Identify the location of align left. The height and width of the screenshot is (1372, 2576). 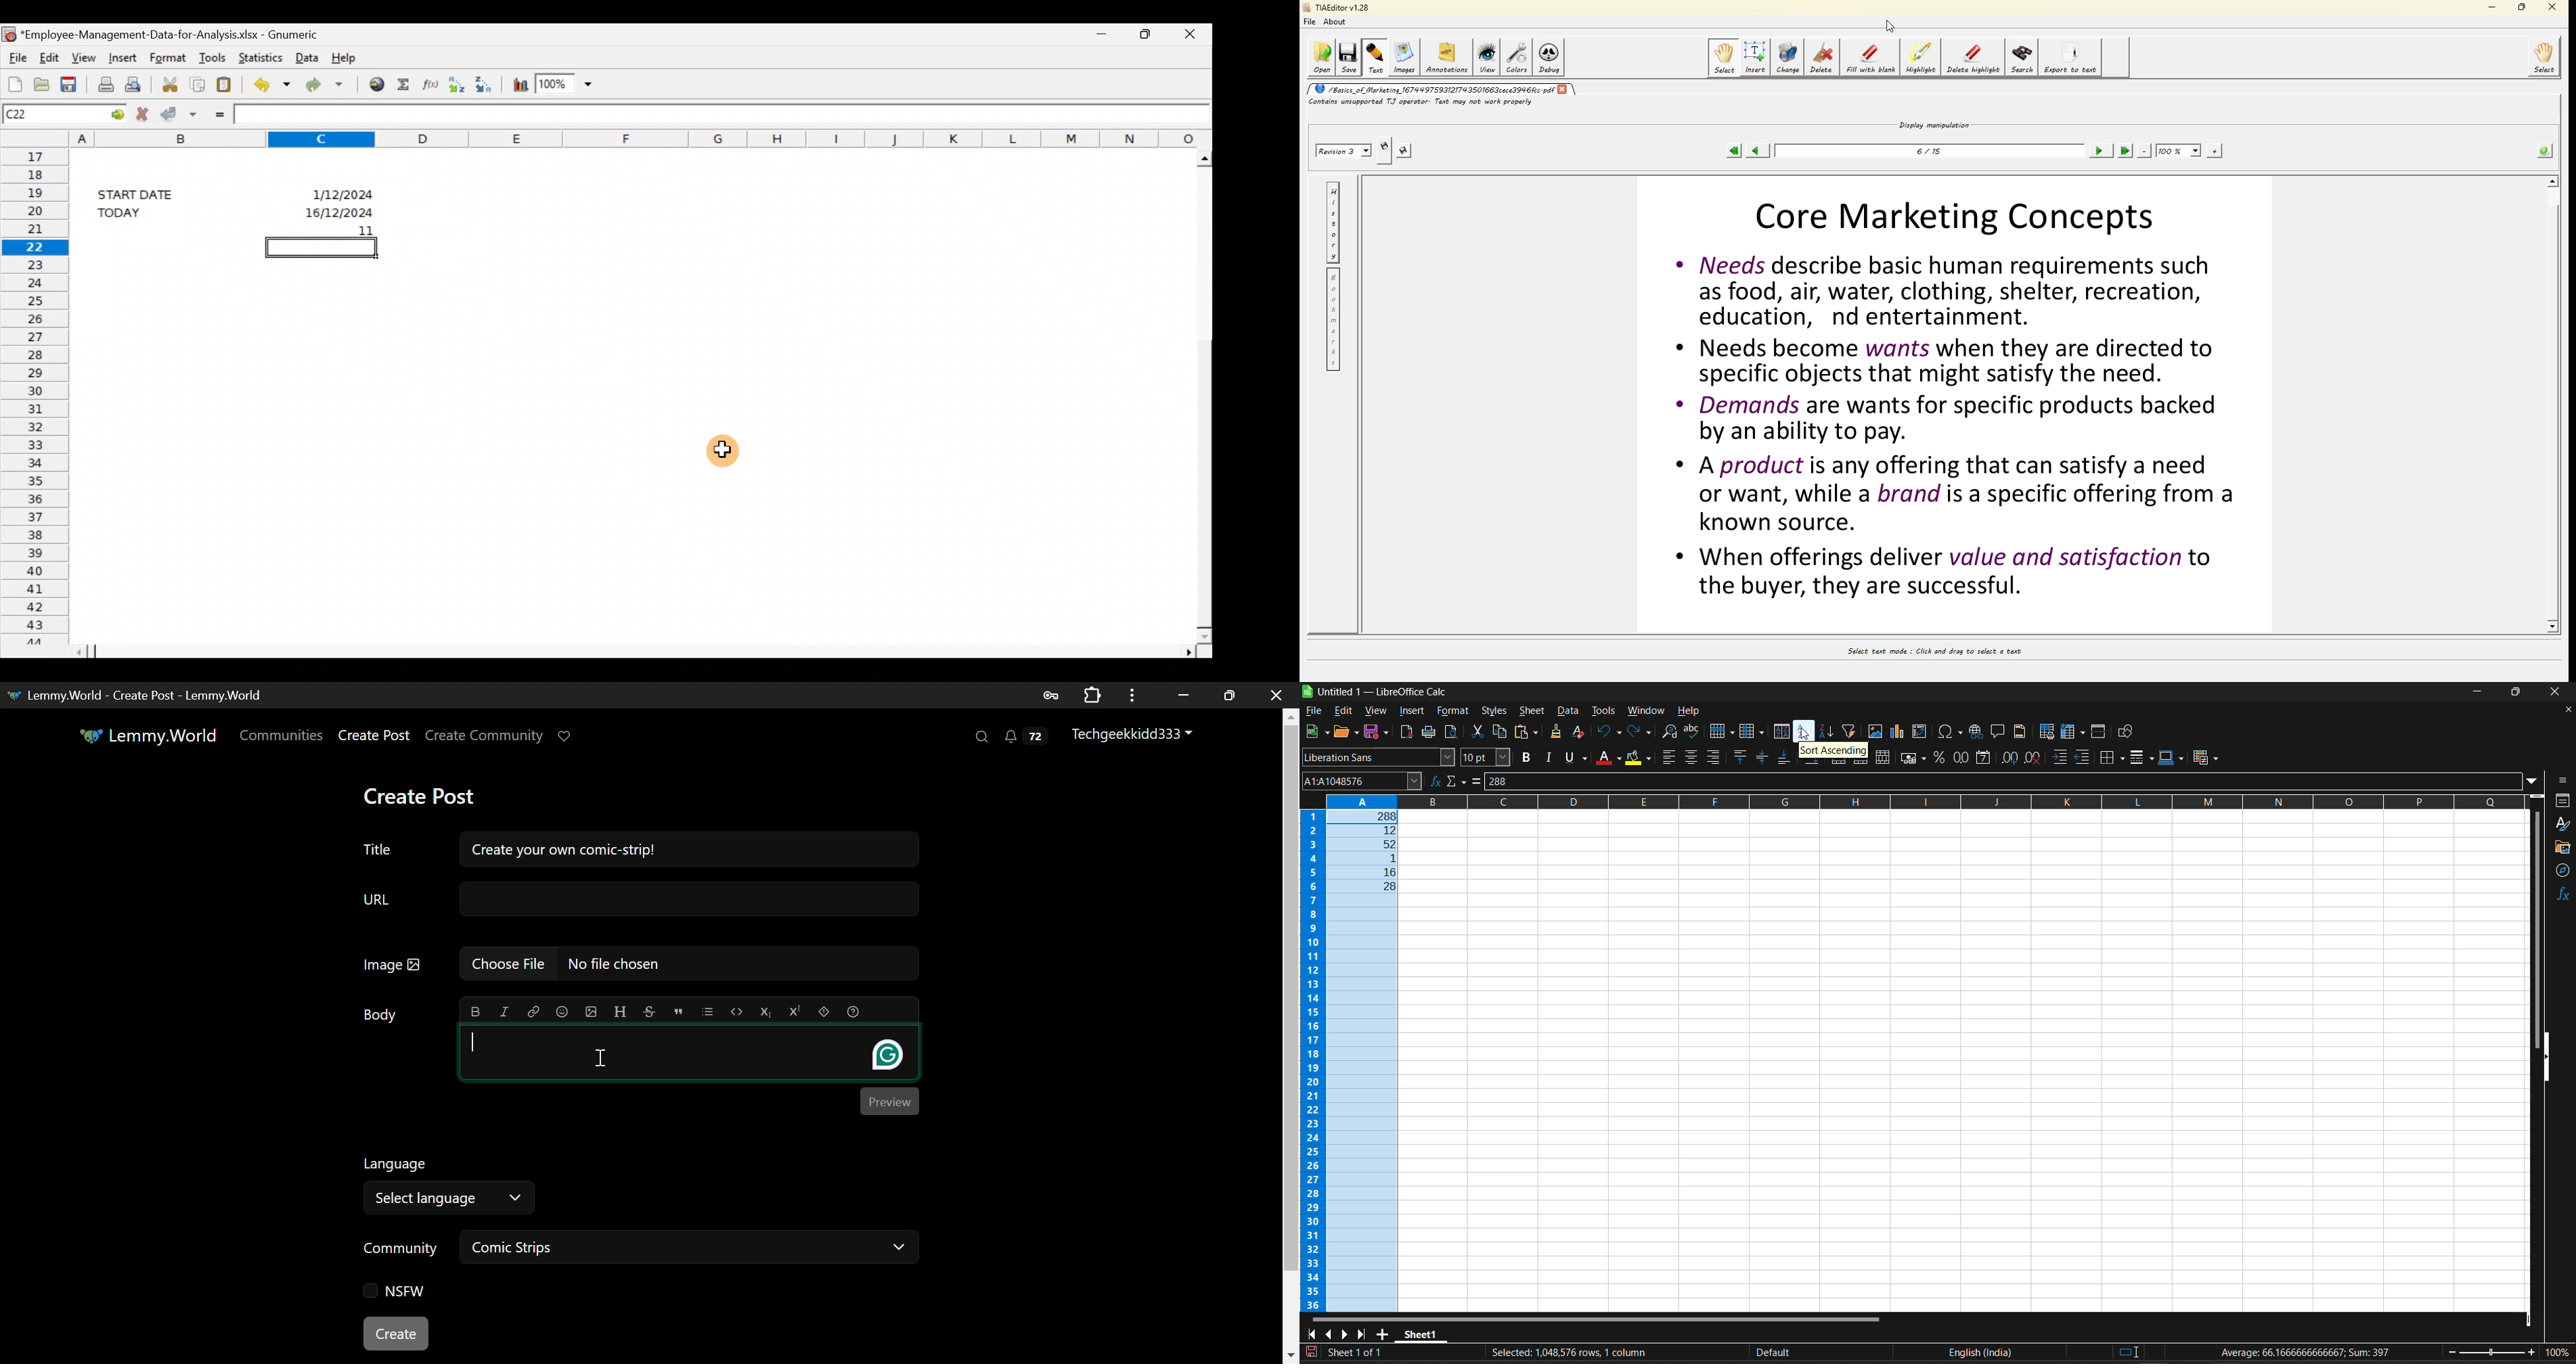
(1668, 756).